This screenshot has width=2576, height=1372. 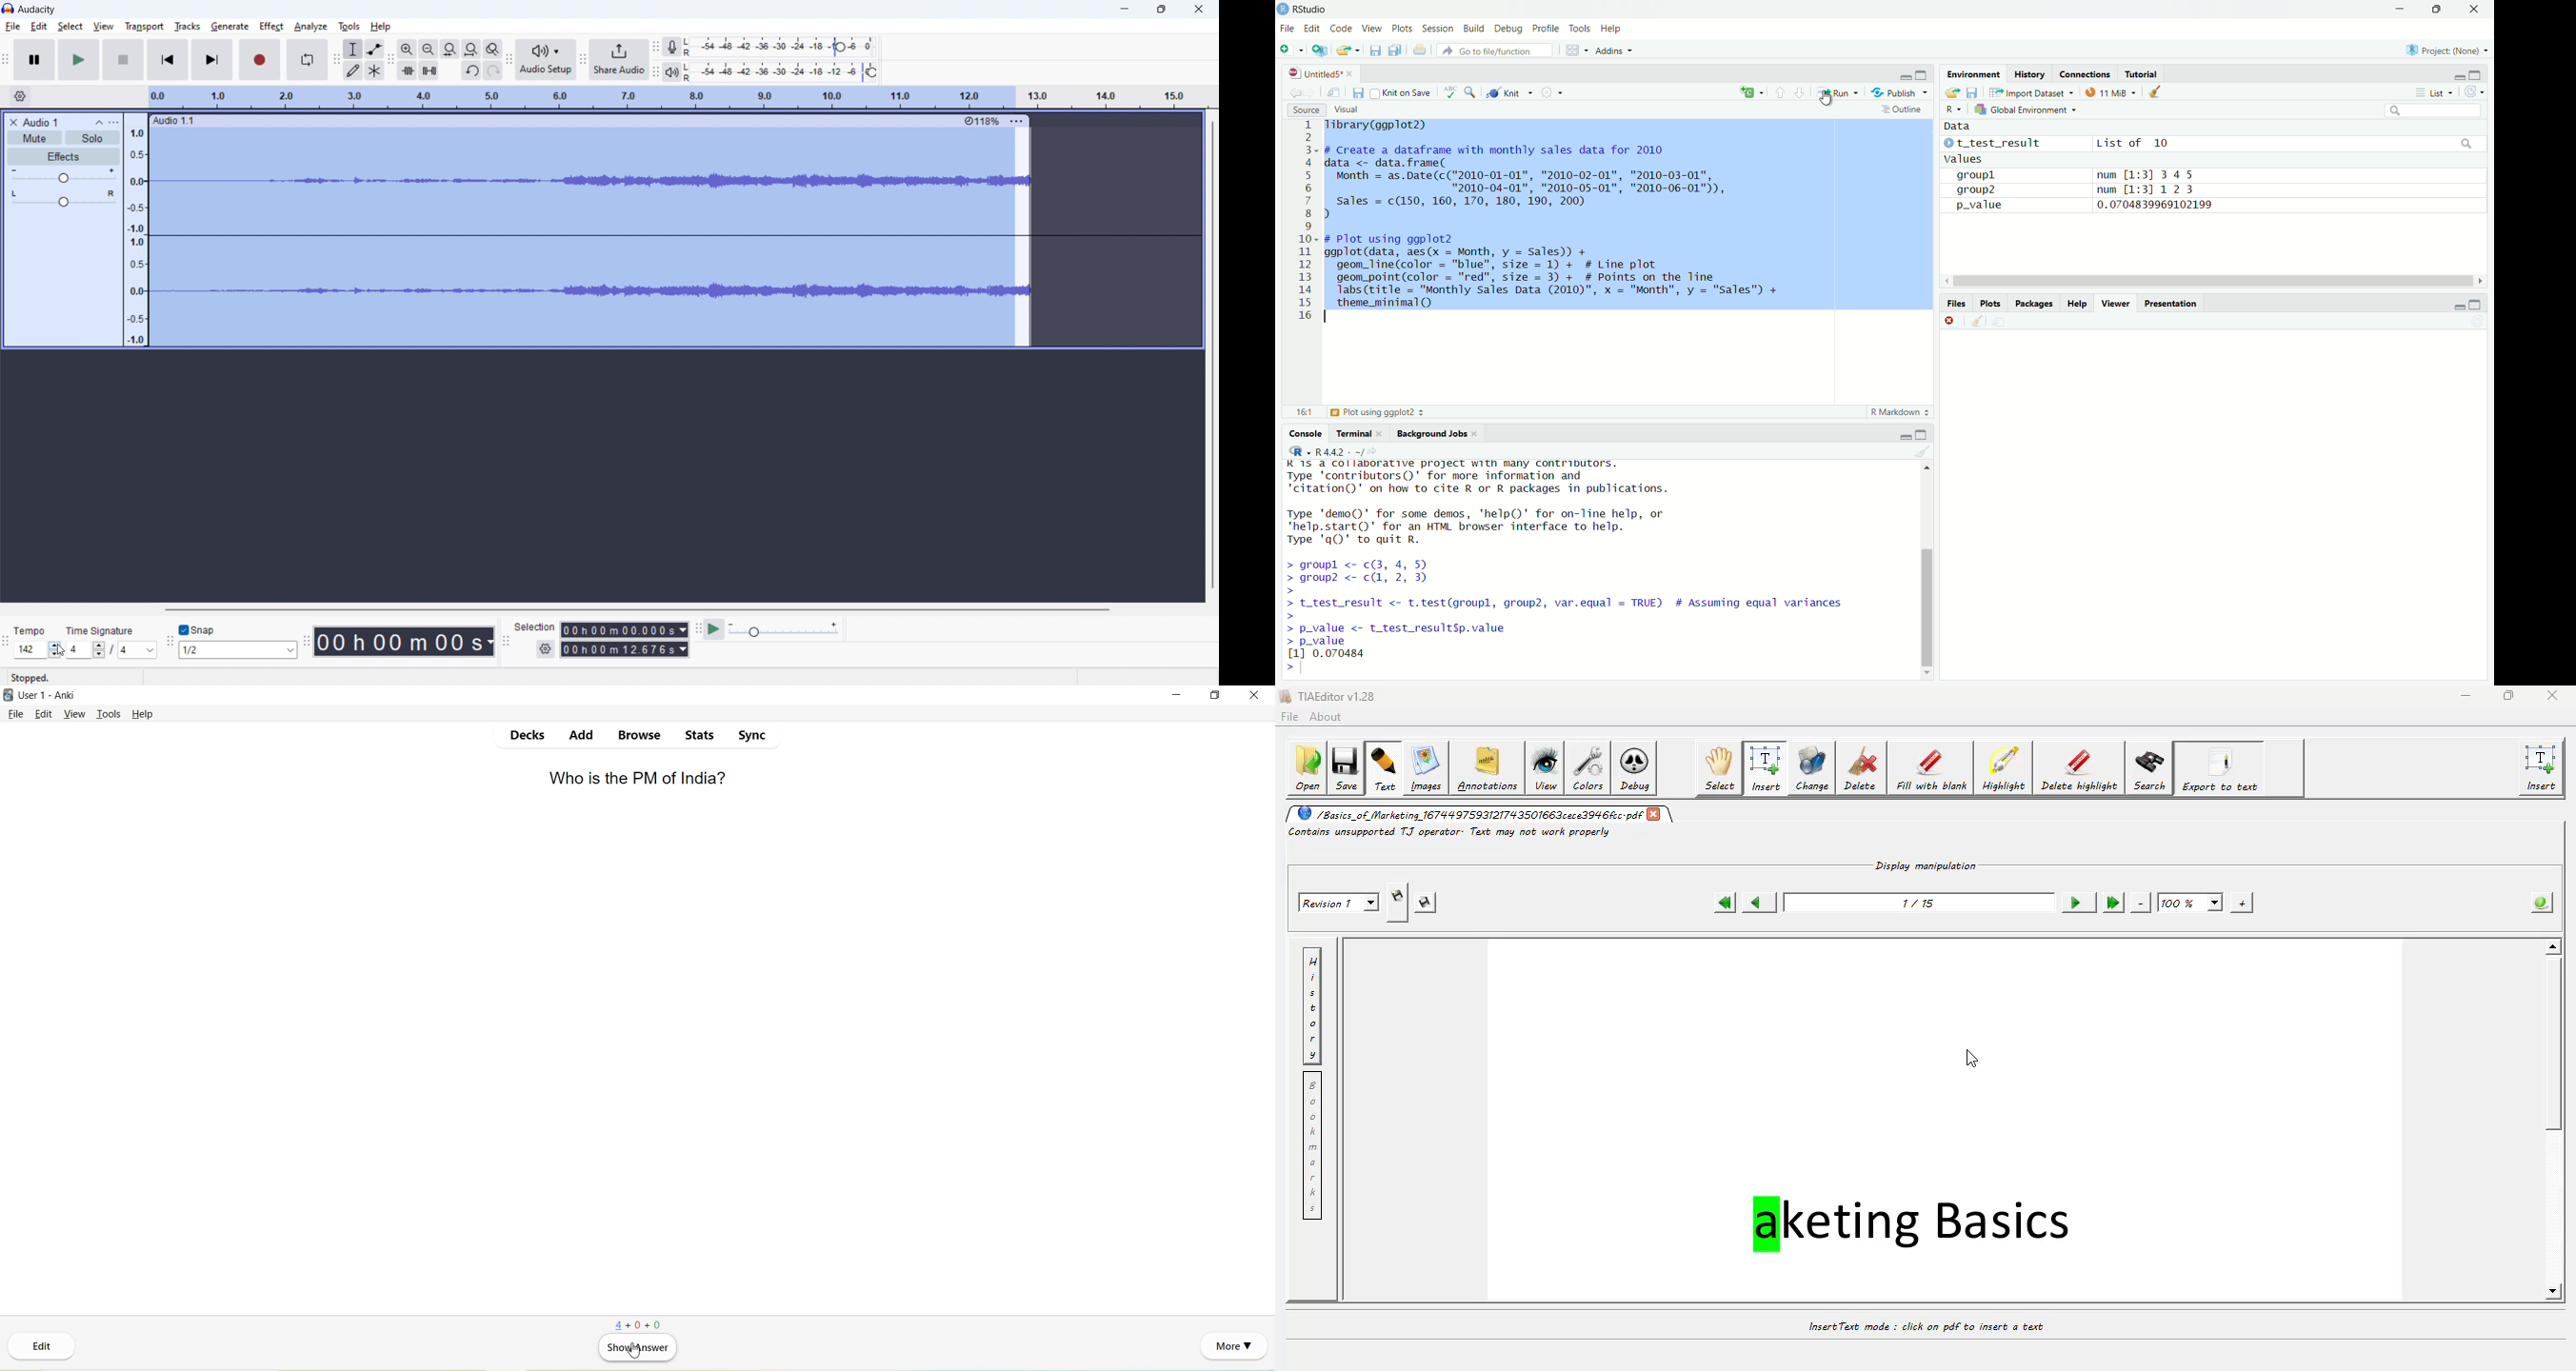 What do you see at coordinates (34, 60) in the screenshot?
I see `pause` at bounding box center [34, 60].